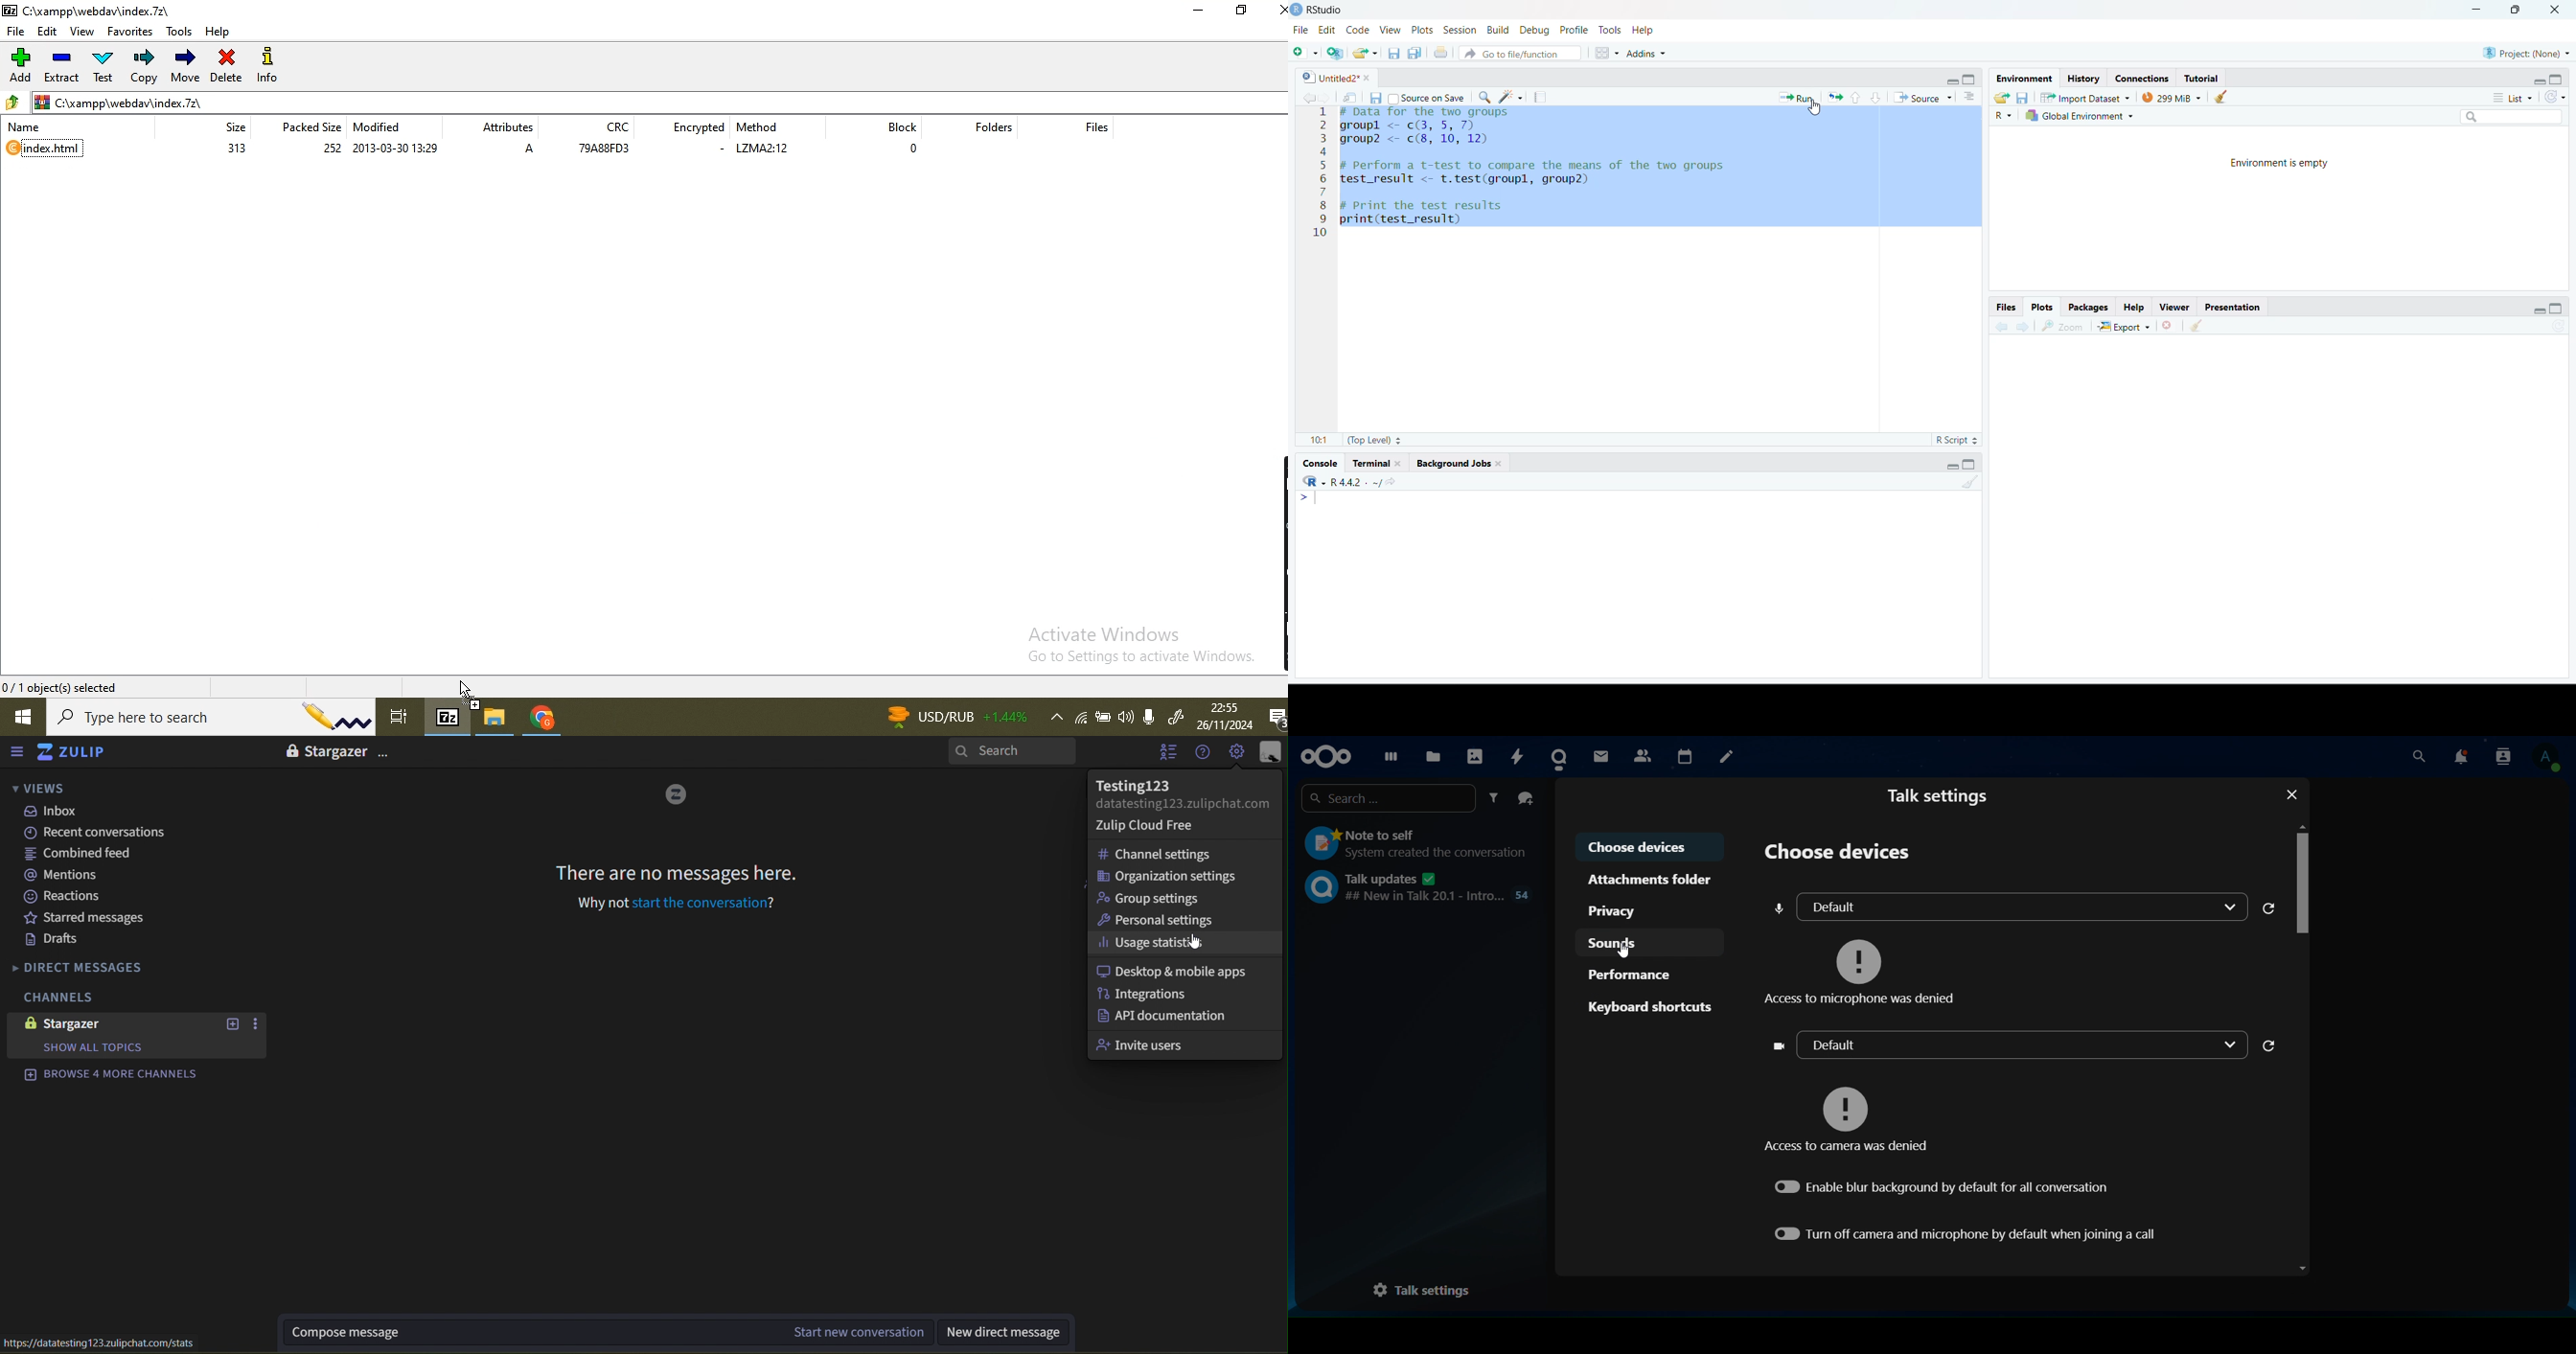  What do you see at coordinates (2078, 115) in the screenshot?
I see `Global Environment` at bounding box center [2078, 115].